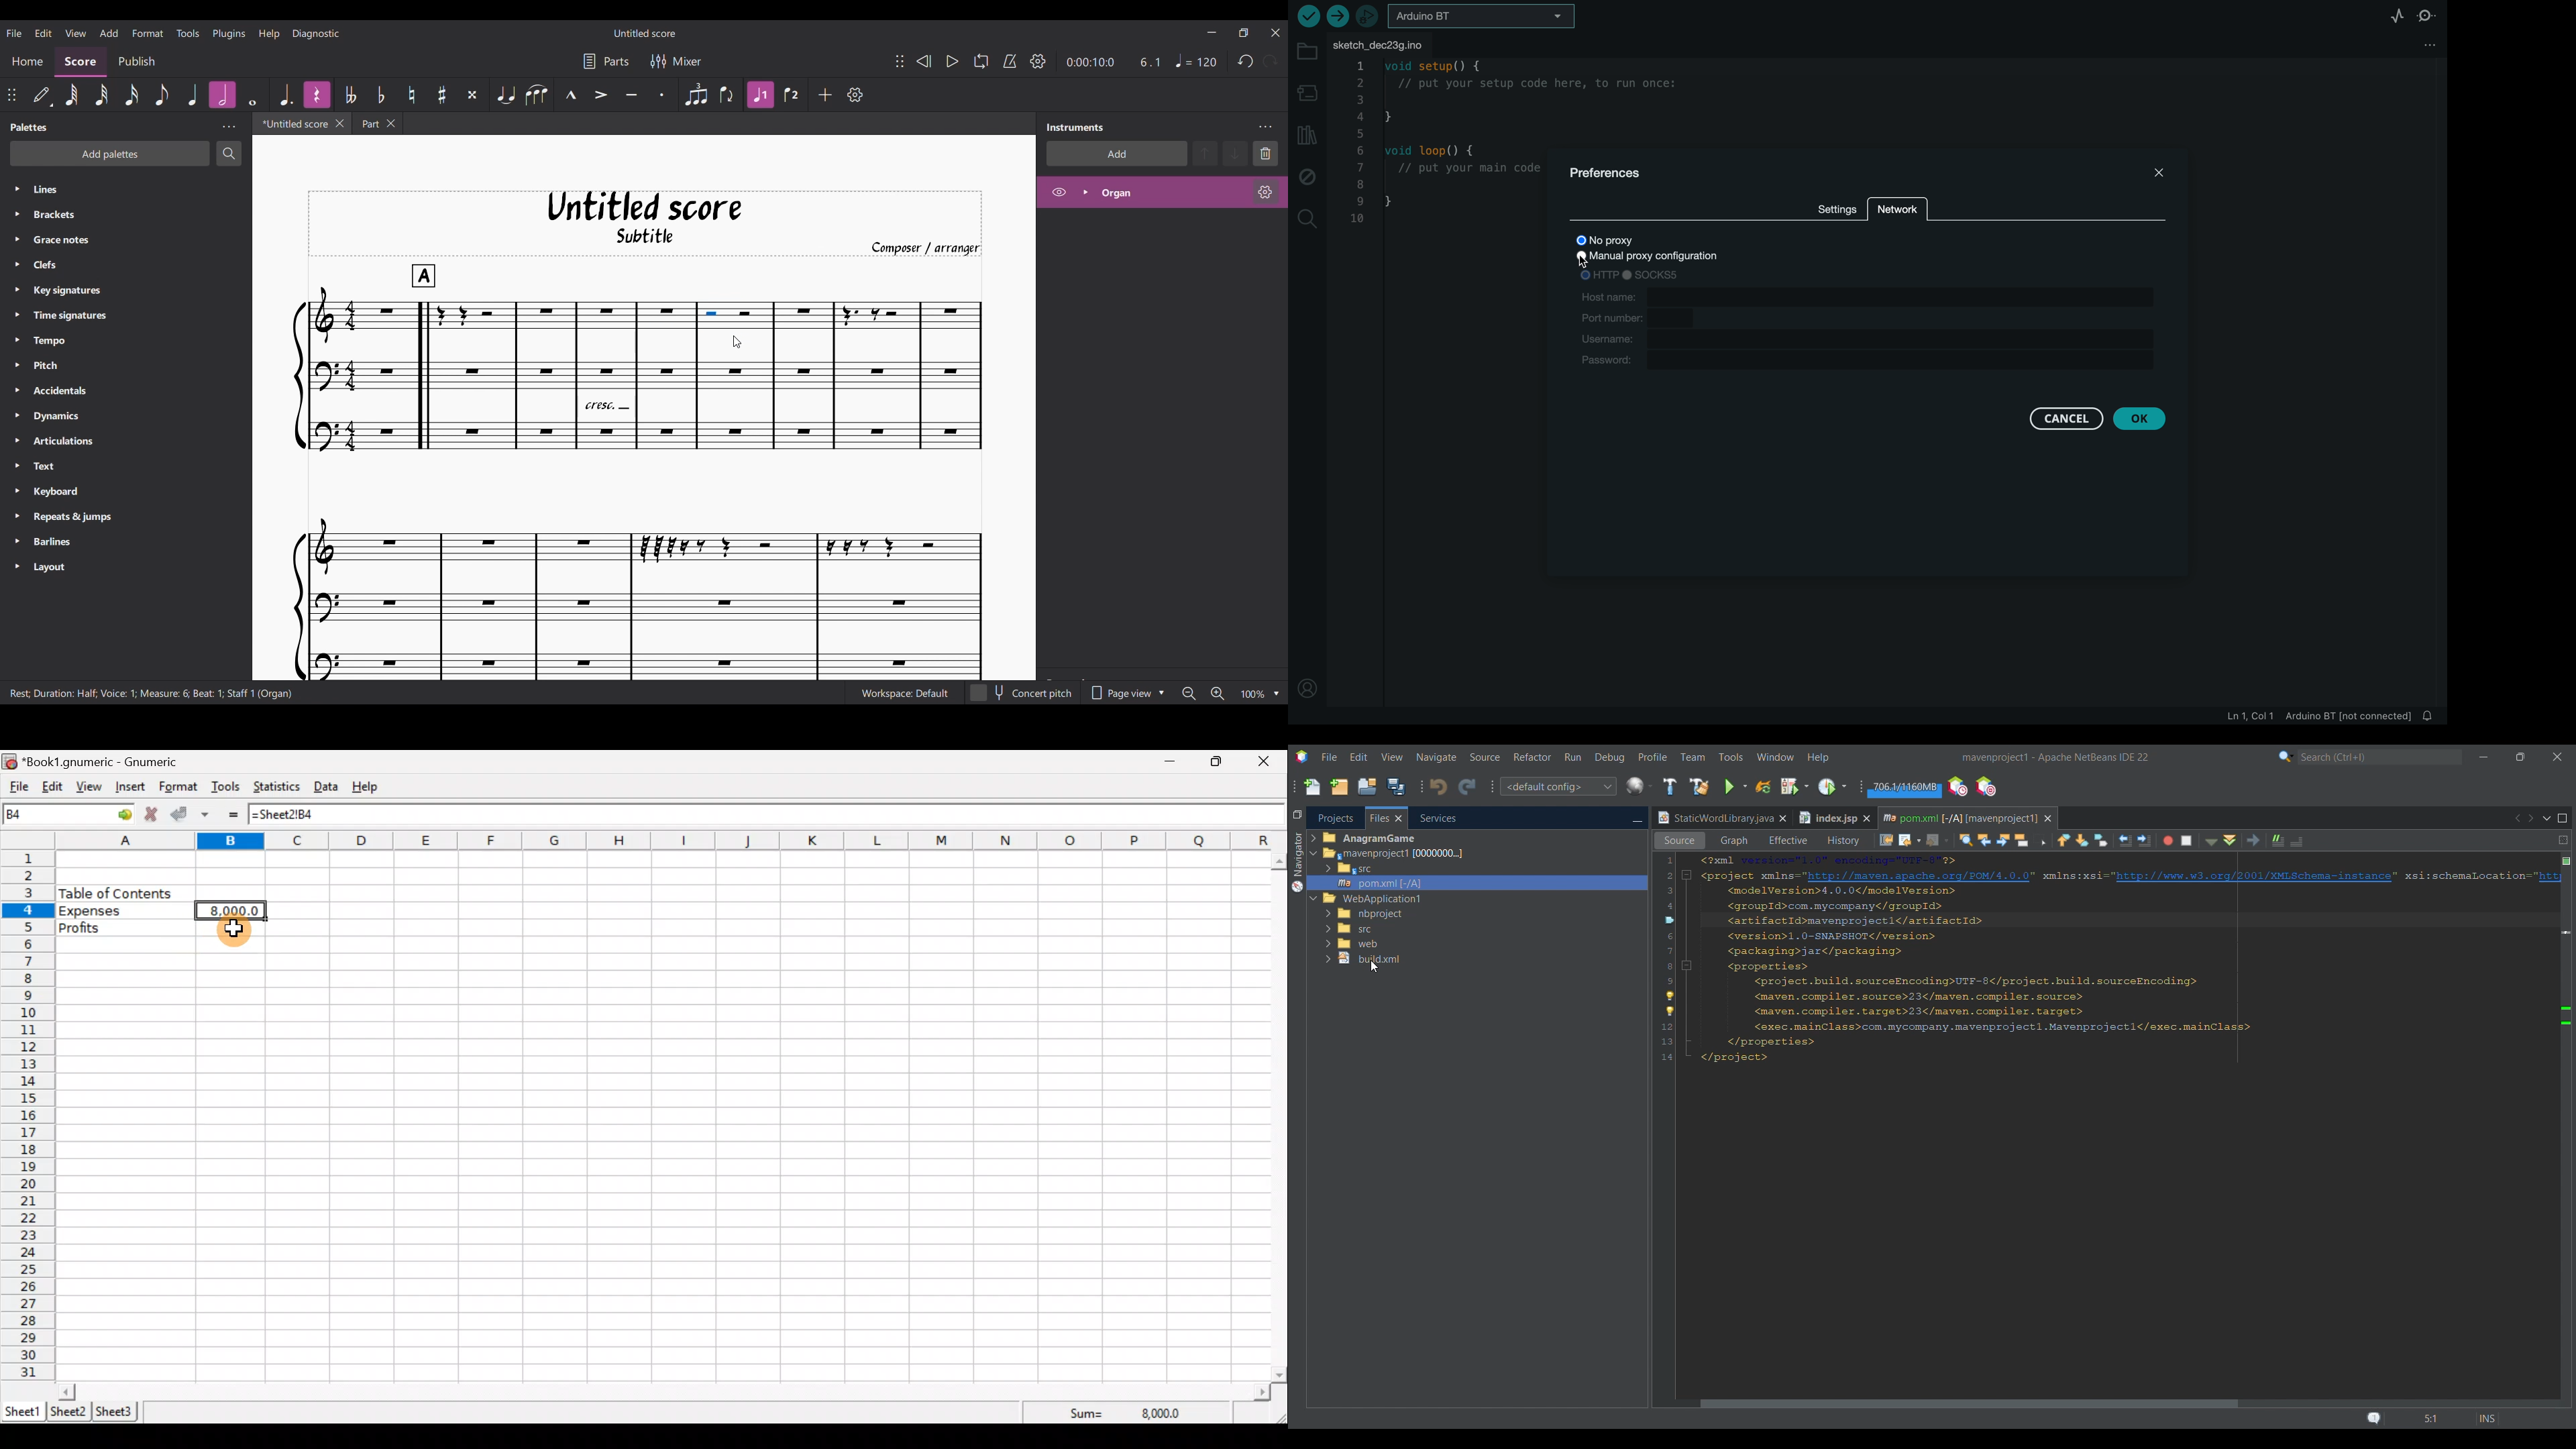 The width and height of the screenshot is (2576, 1456). Describe the element at coordinates (80, 62) in the screenshot. I see `Score section, highlighted as current selection` at that location.